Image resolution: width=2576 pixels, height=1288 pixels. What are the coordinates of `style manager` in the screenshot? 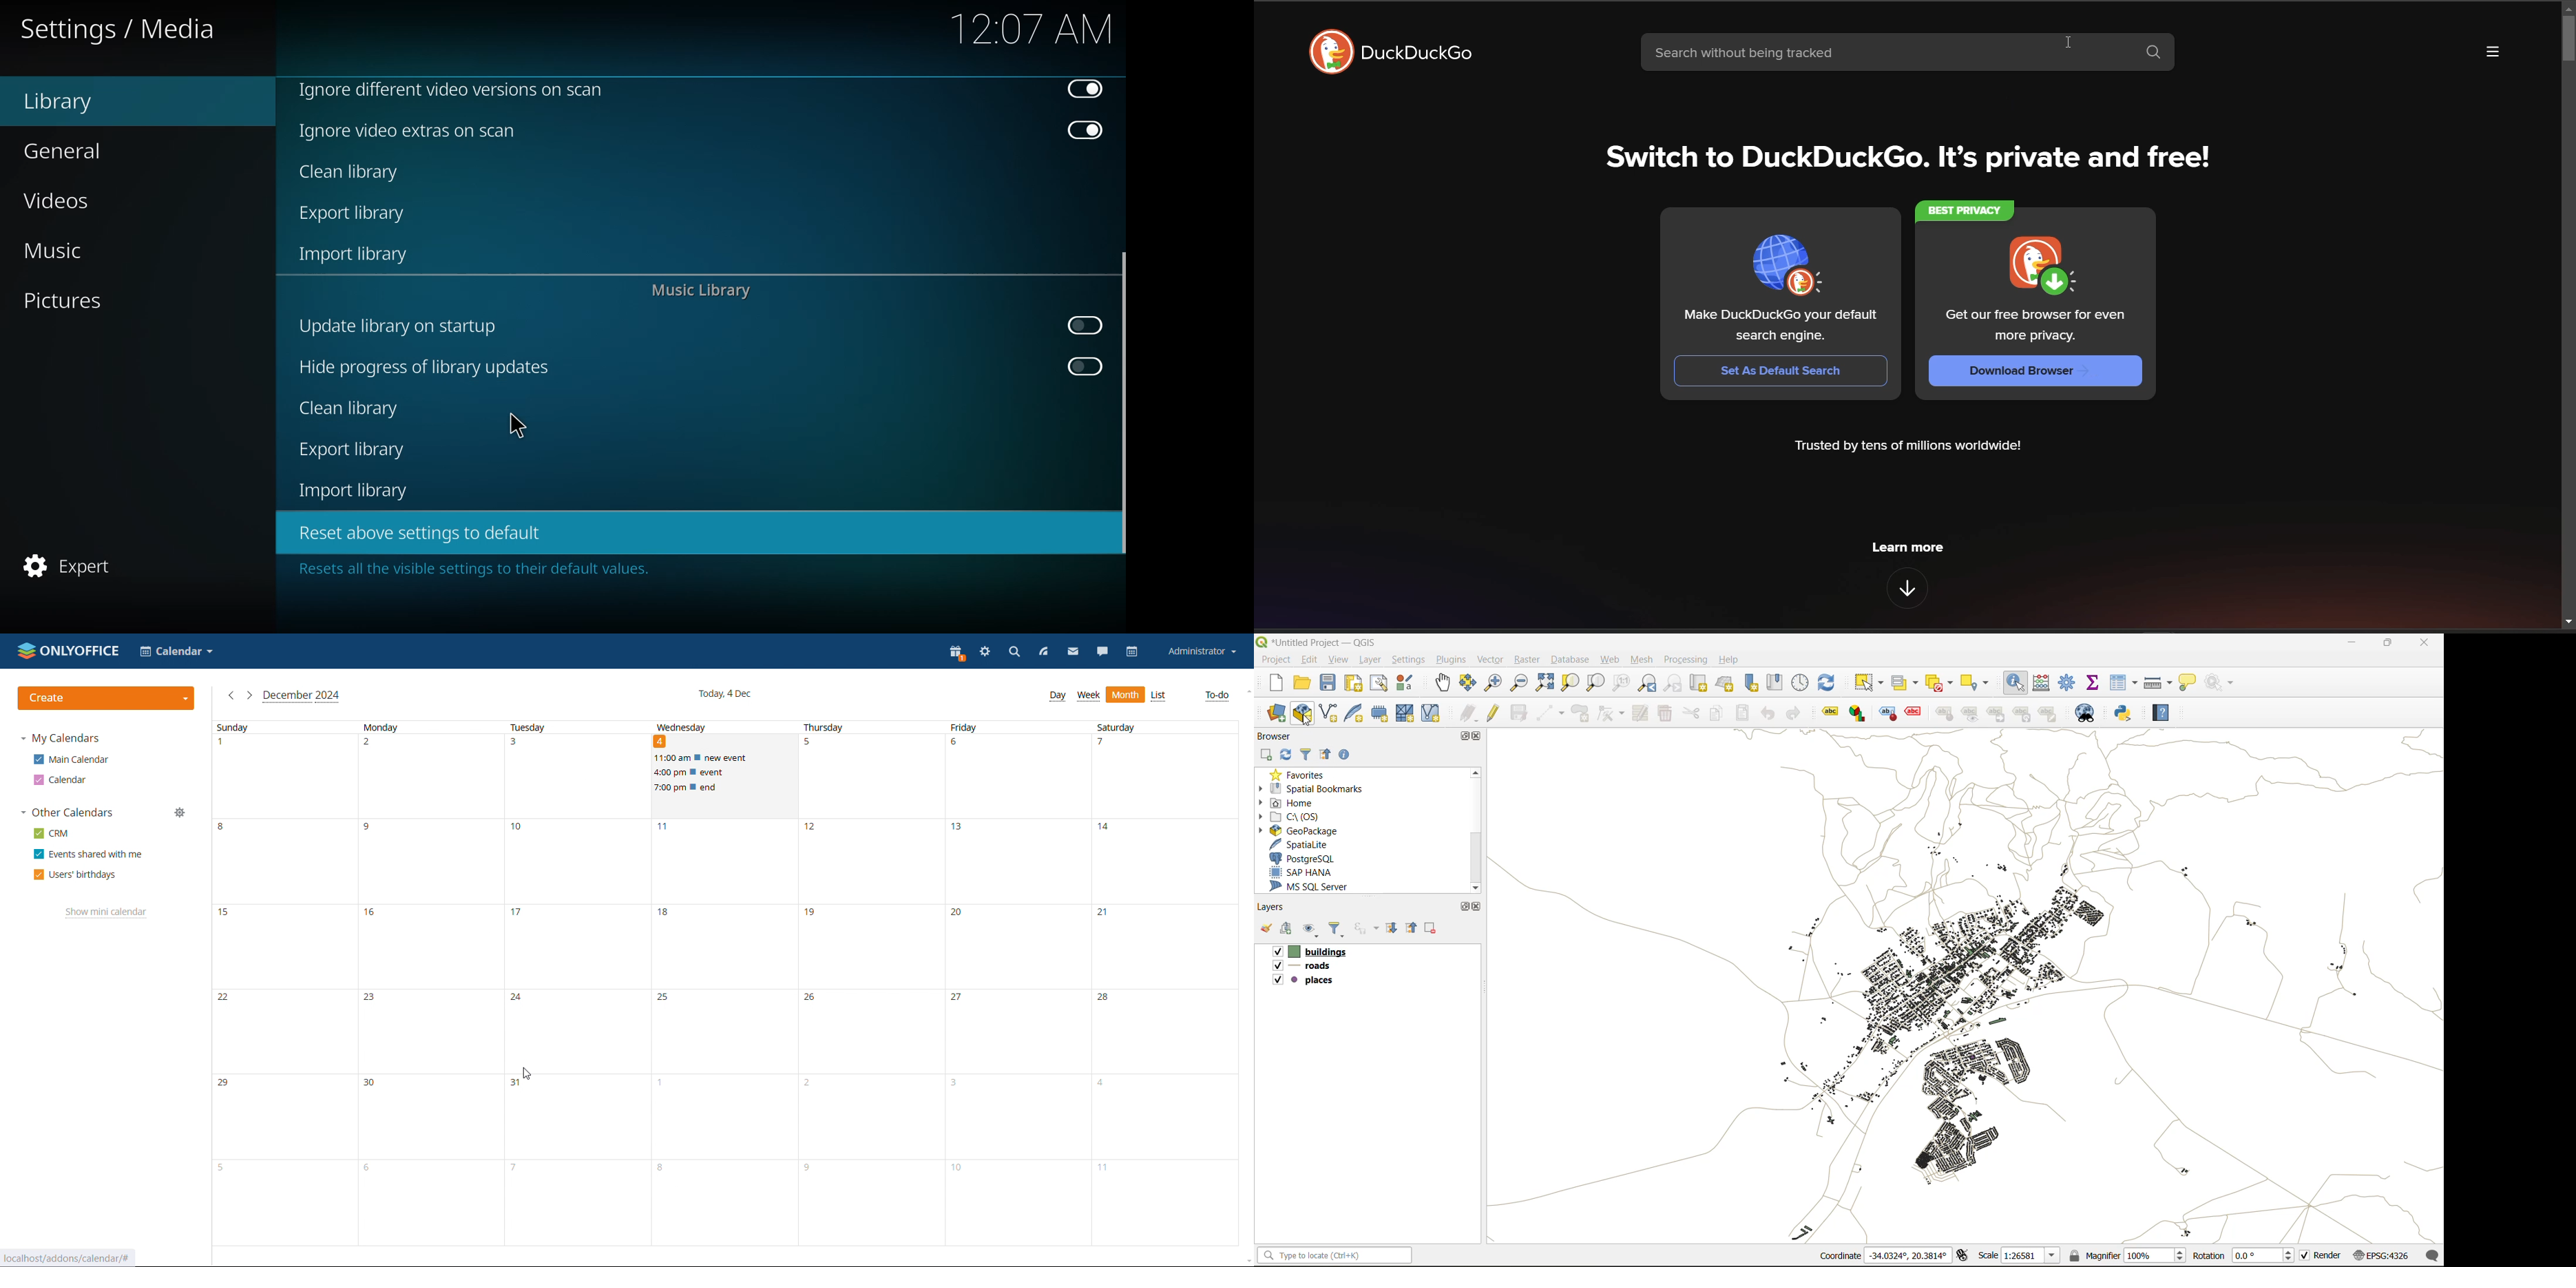 It's located at (1406, 683).